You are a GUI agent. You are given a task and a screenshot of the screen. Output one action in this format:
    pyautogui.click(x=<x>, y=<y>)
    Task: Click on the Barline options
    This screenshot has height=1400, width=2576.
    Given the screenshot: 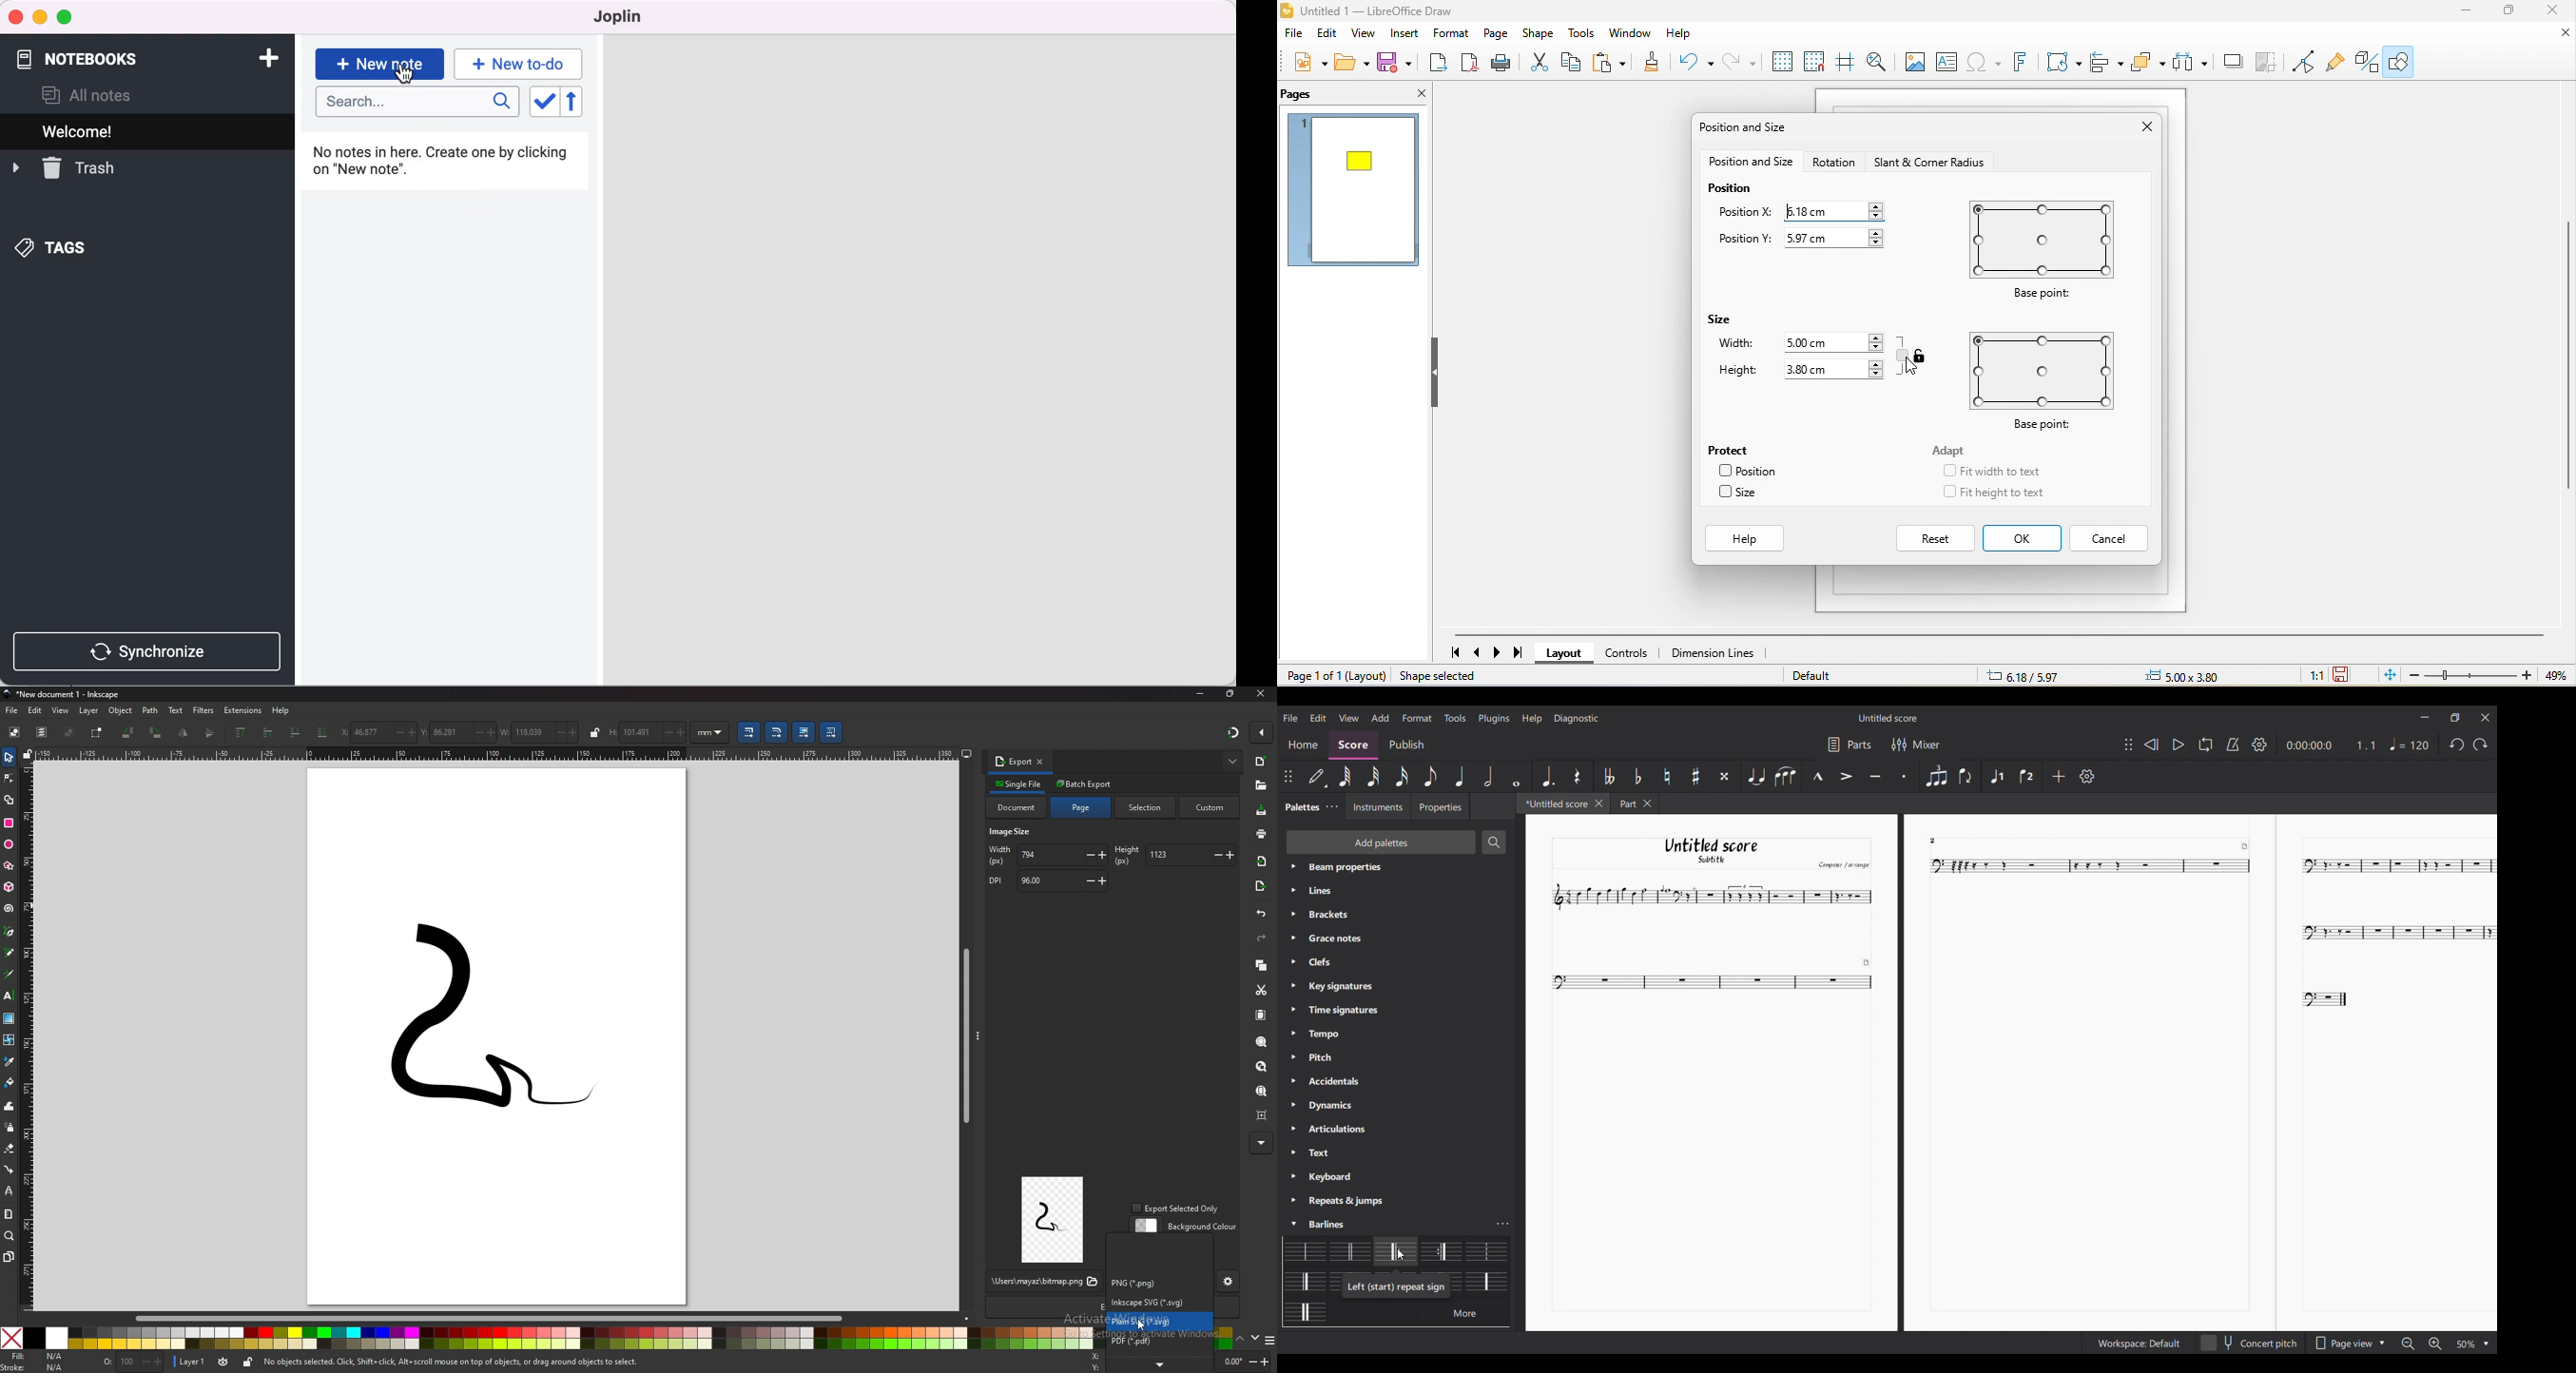 What is the action you would take?
    pyautogui.click(x=1304, y=1312)
    